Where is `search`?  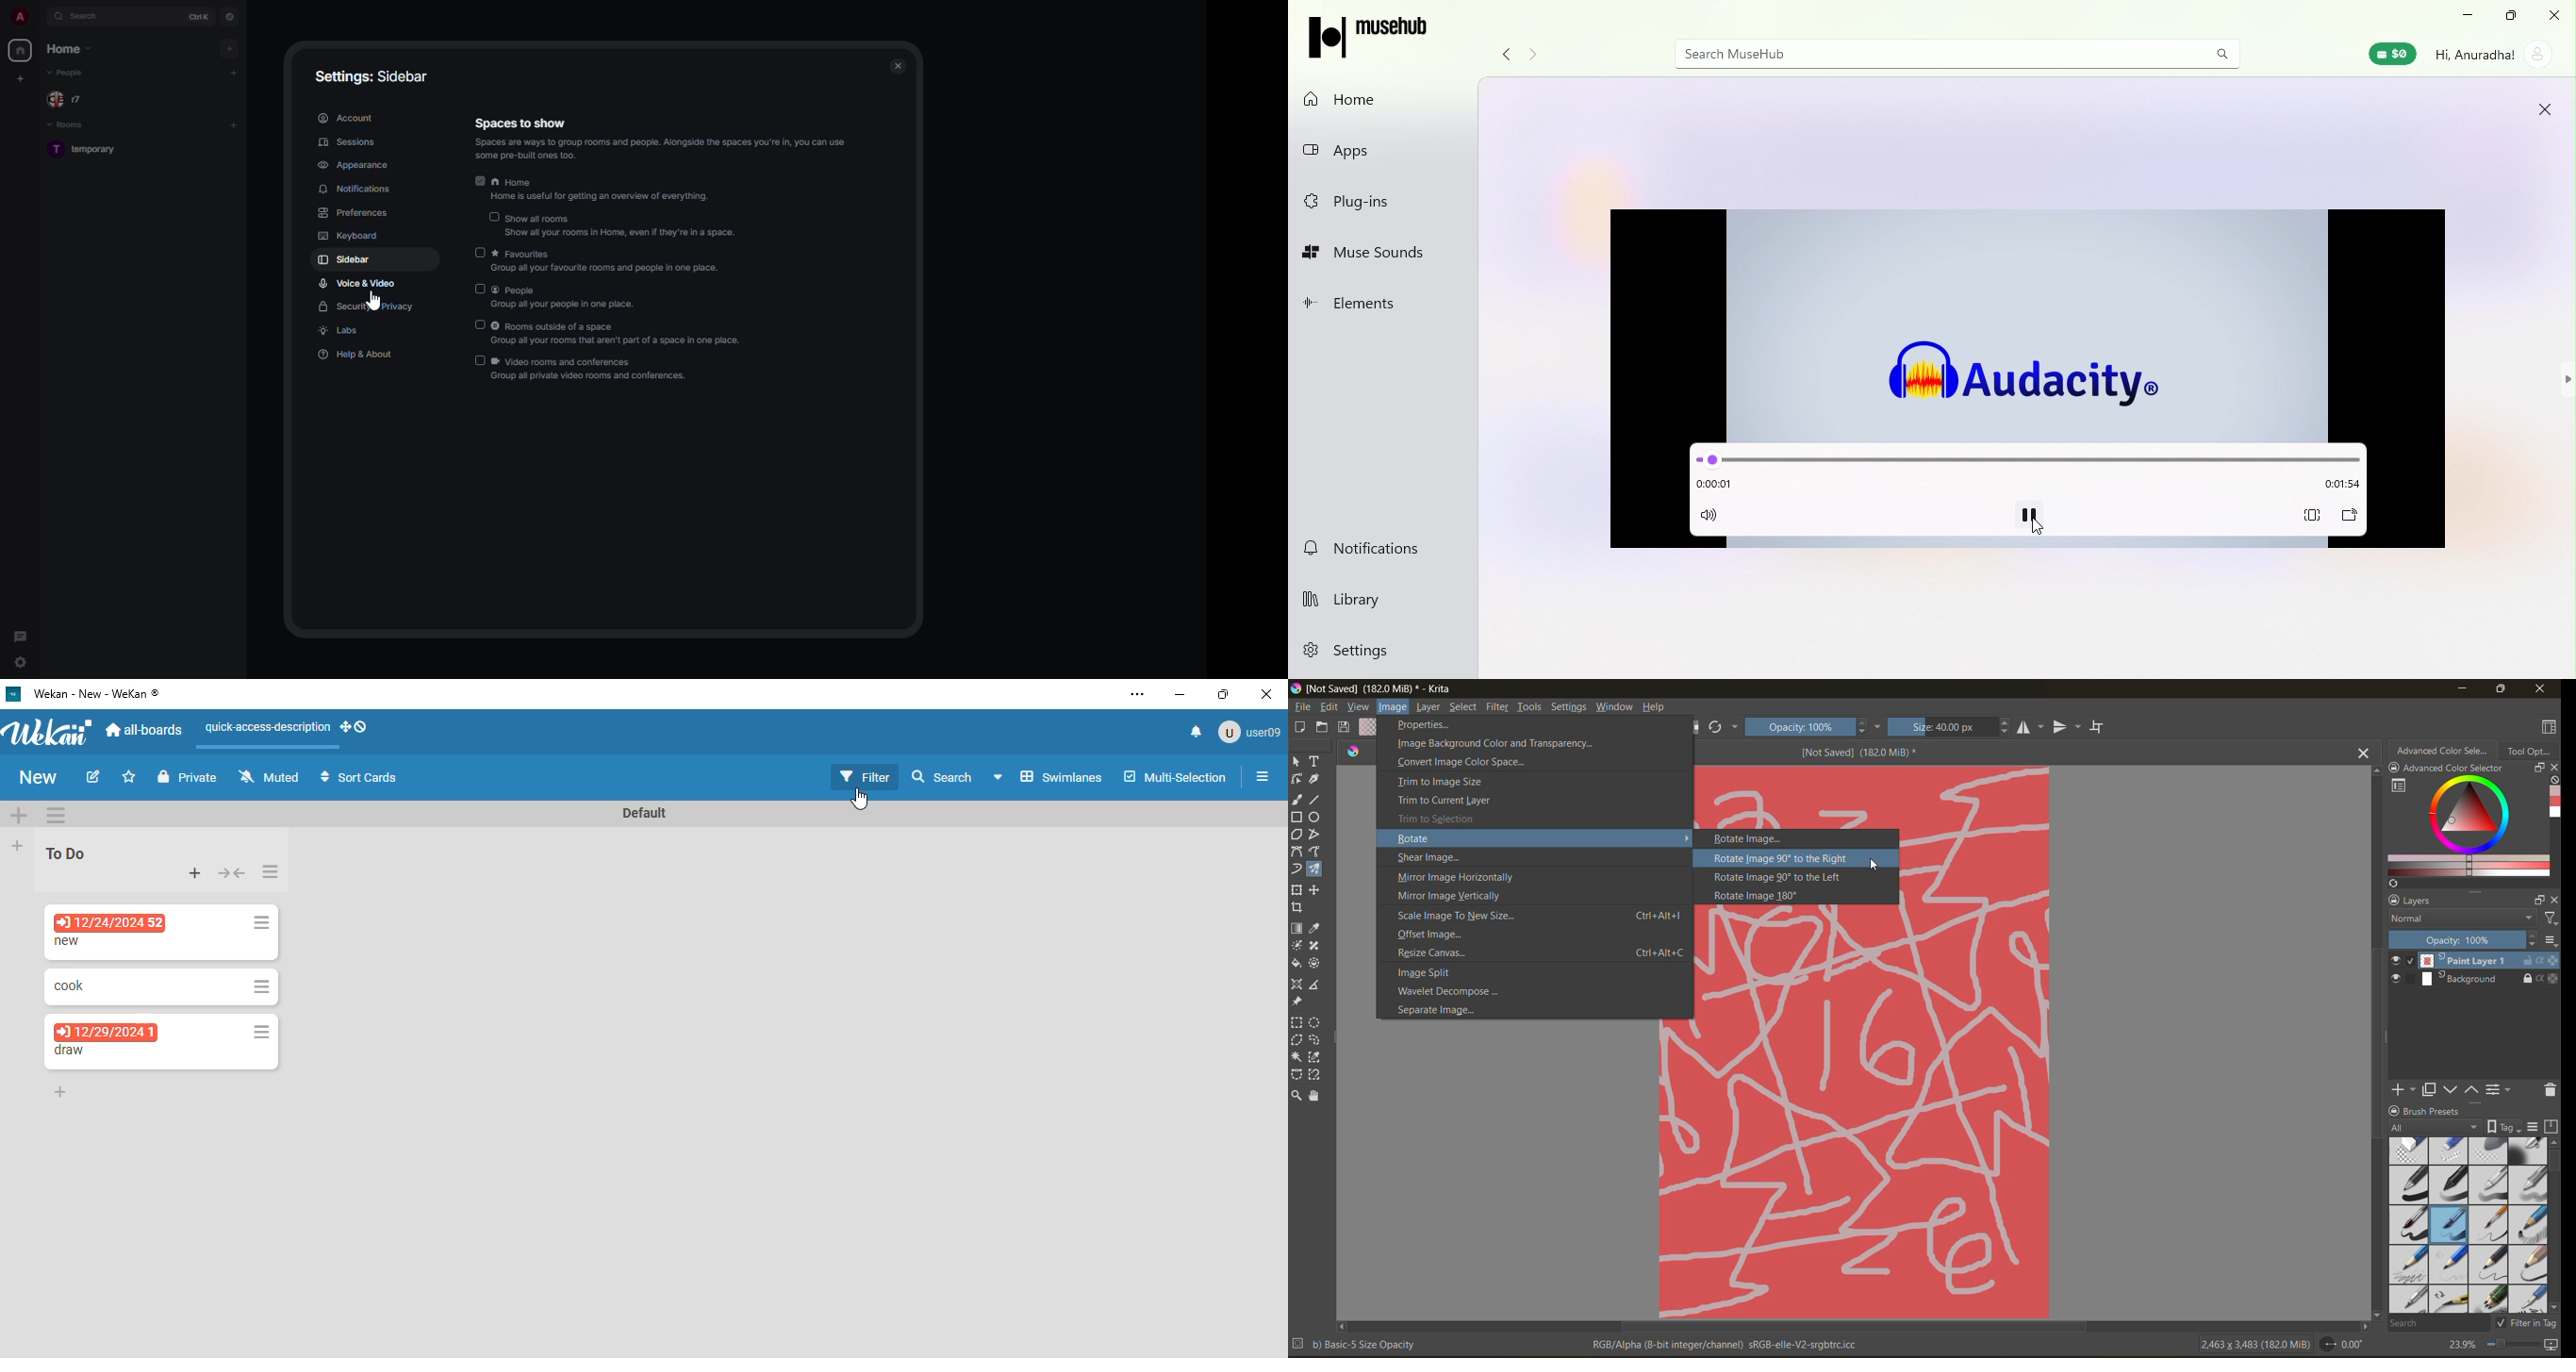
search is located at coordinates (942, 776).